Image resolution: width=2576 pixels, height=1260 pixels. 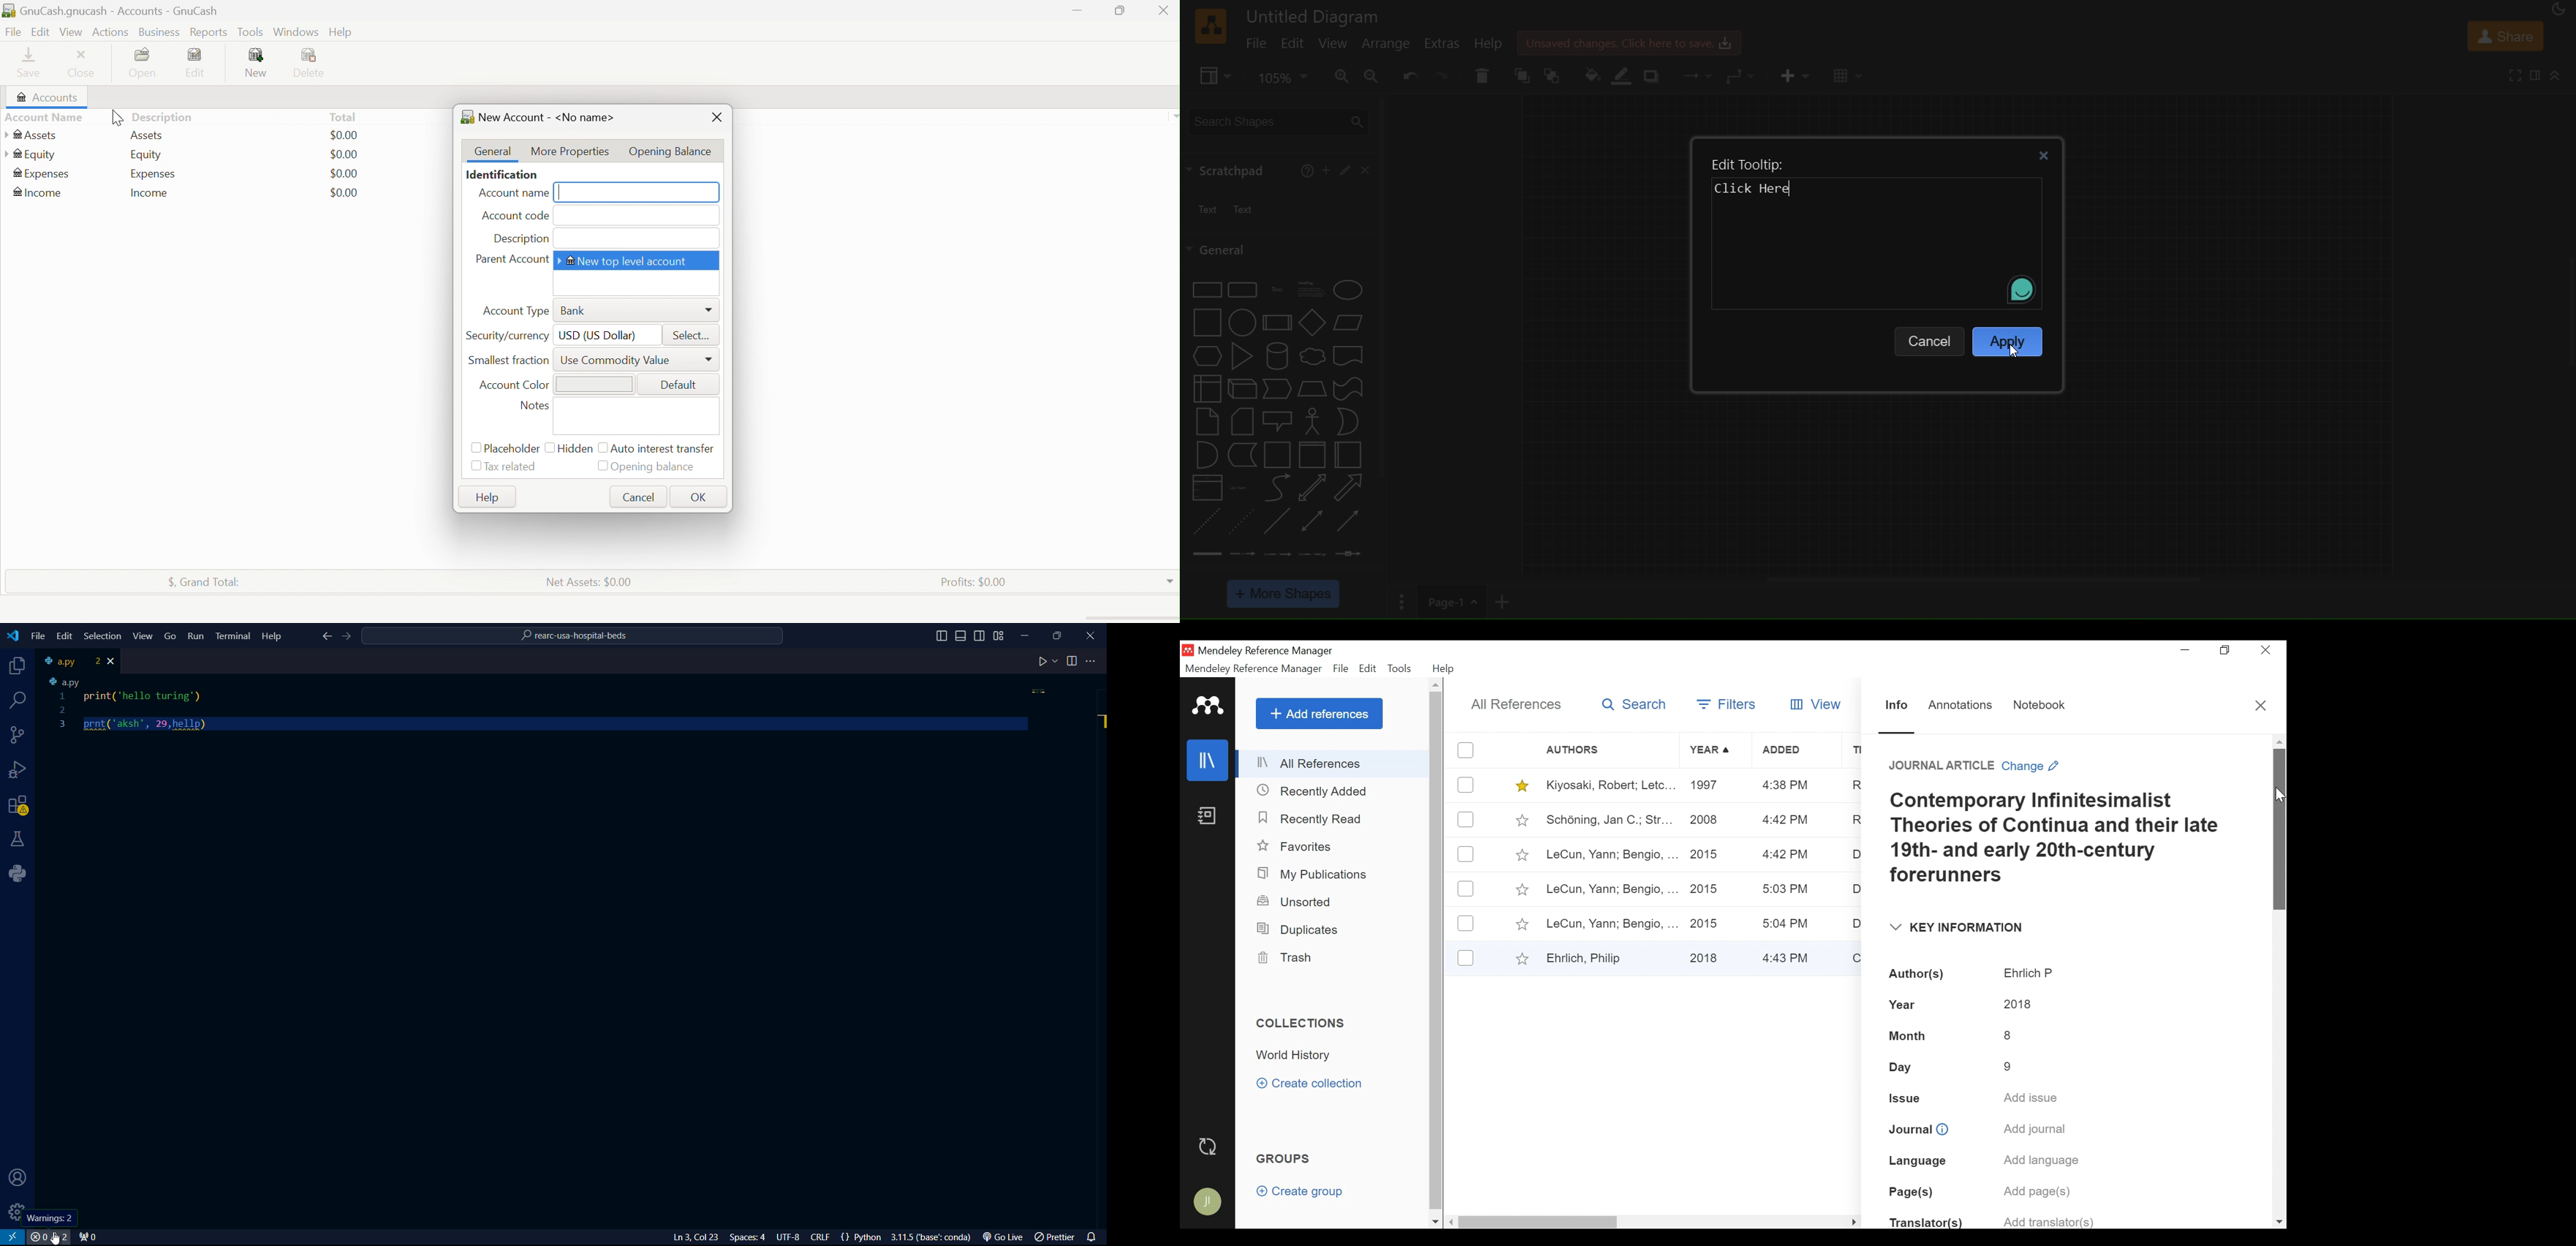 I want to click on arrow, so click(x=1349, y=488).